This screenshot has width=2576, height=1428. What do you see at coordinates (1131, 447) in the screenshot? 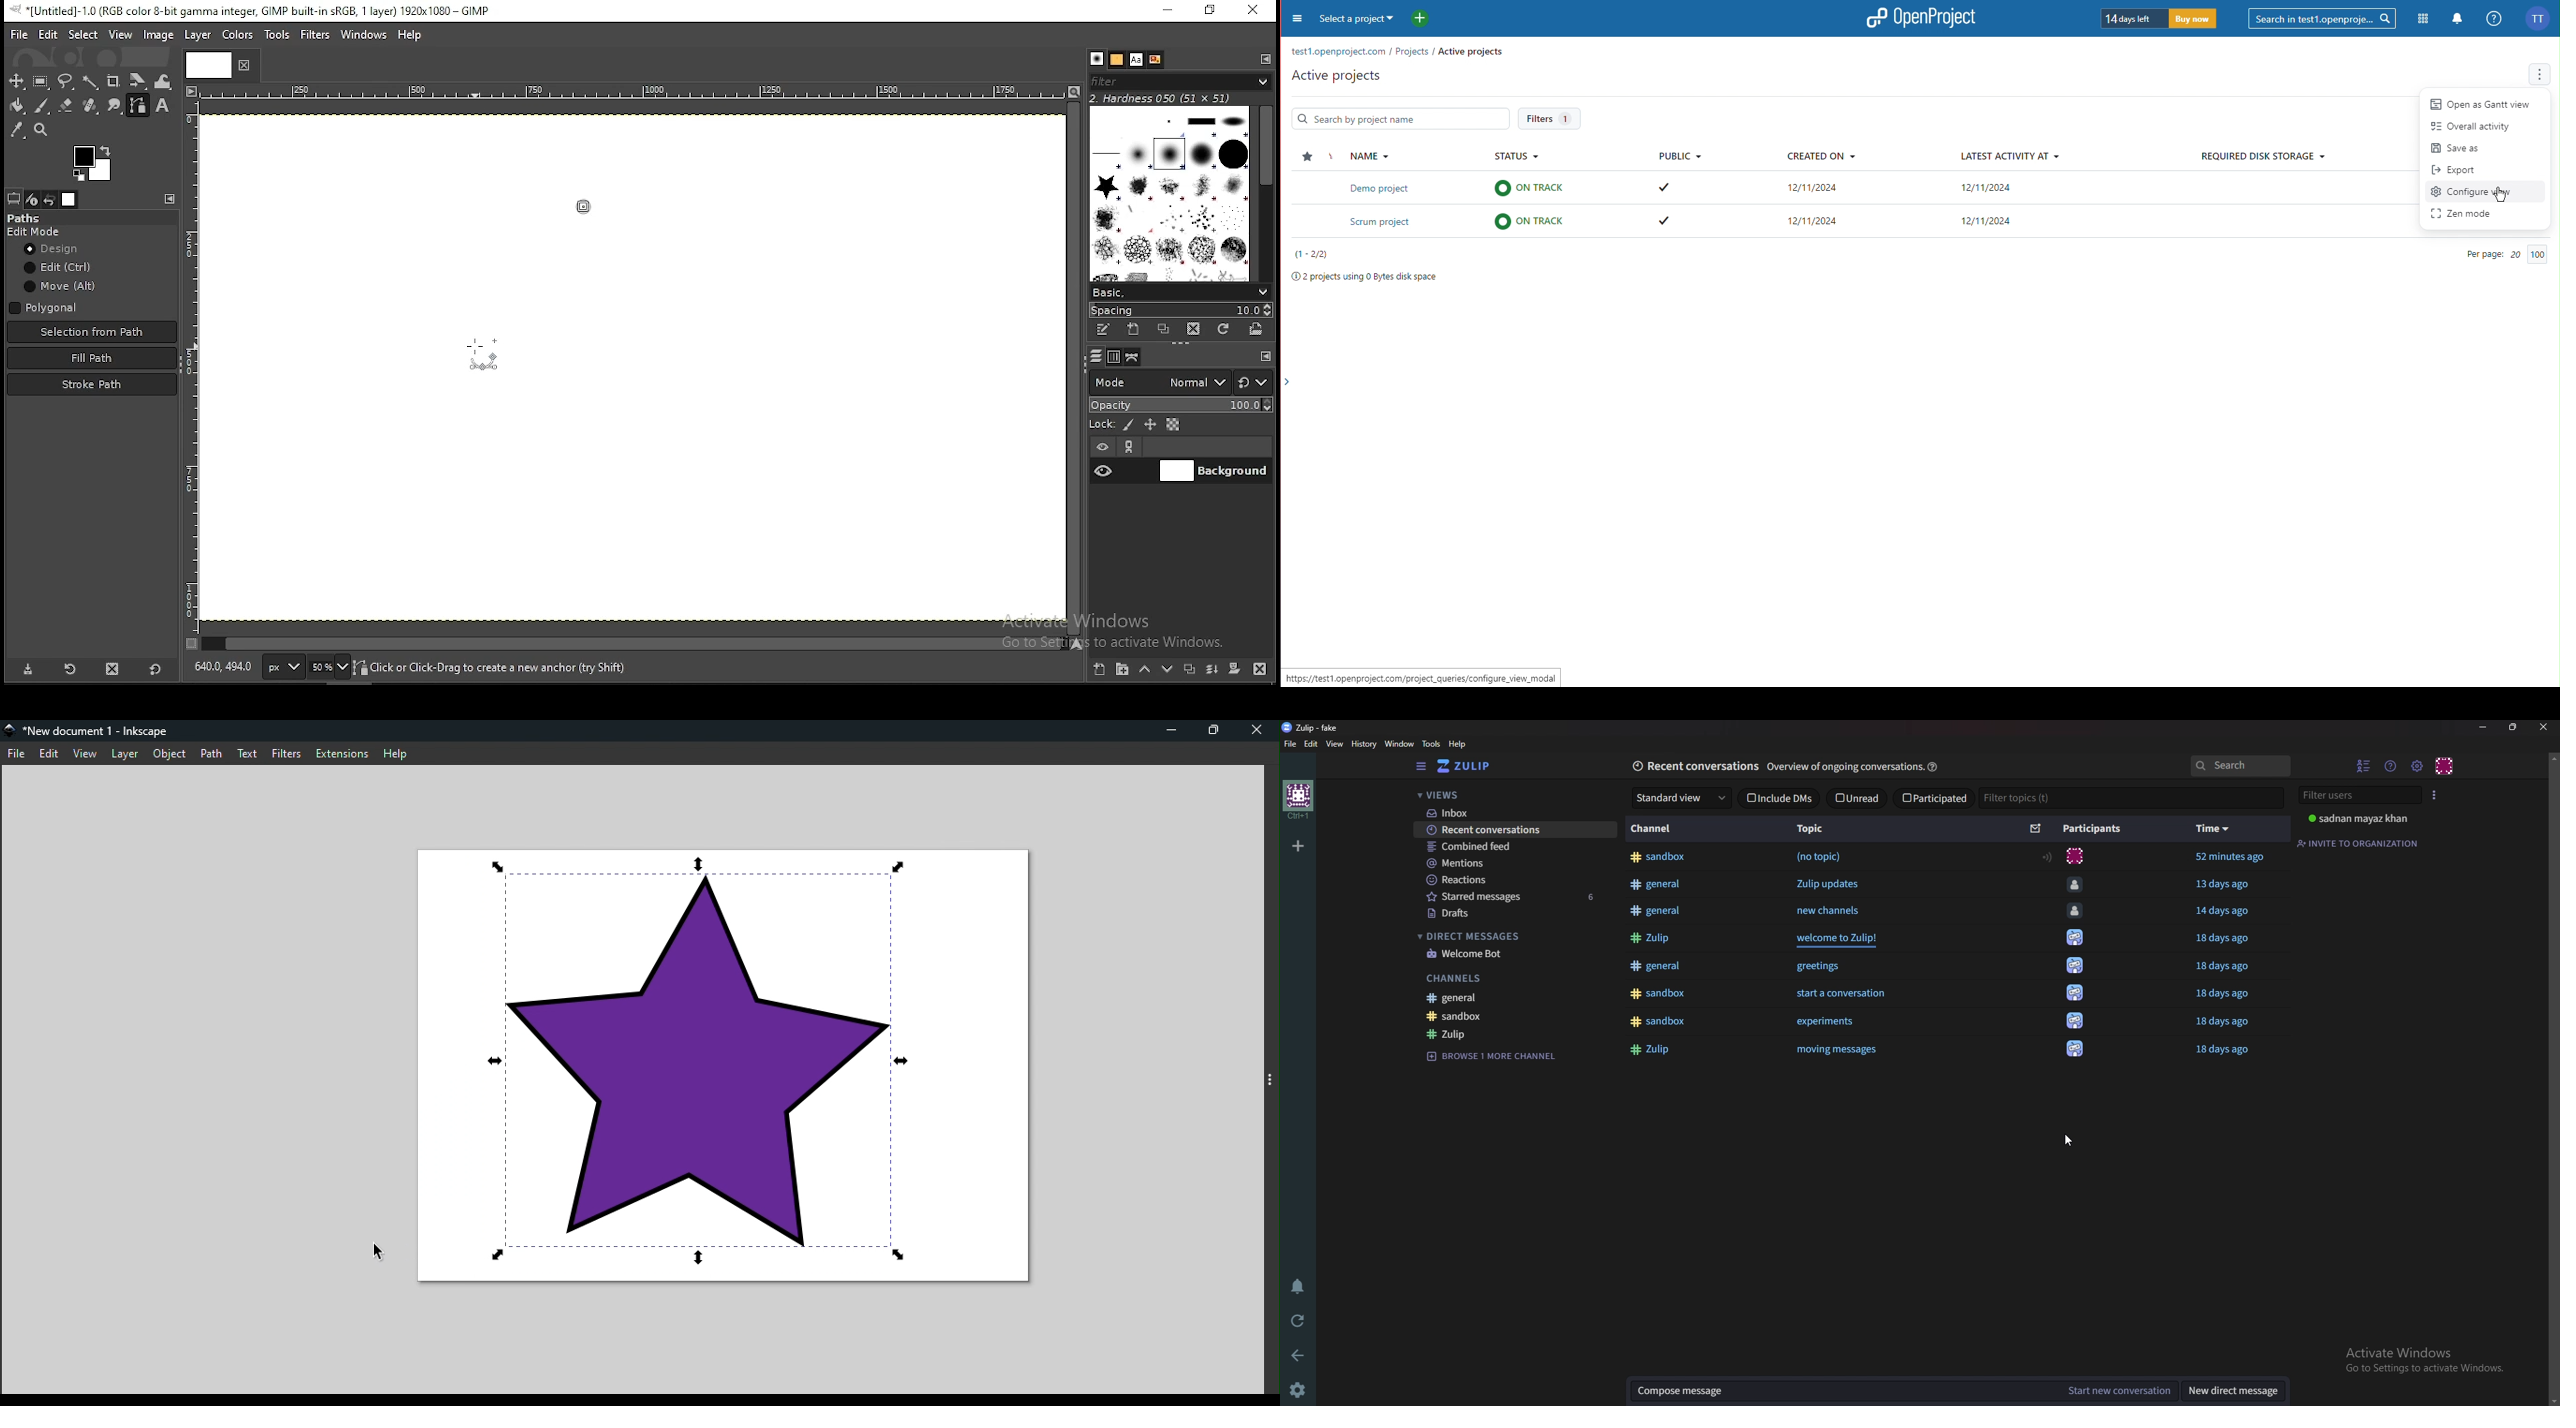
I see `link` at bounding box center [1131, 447].